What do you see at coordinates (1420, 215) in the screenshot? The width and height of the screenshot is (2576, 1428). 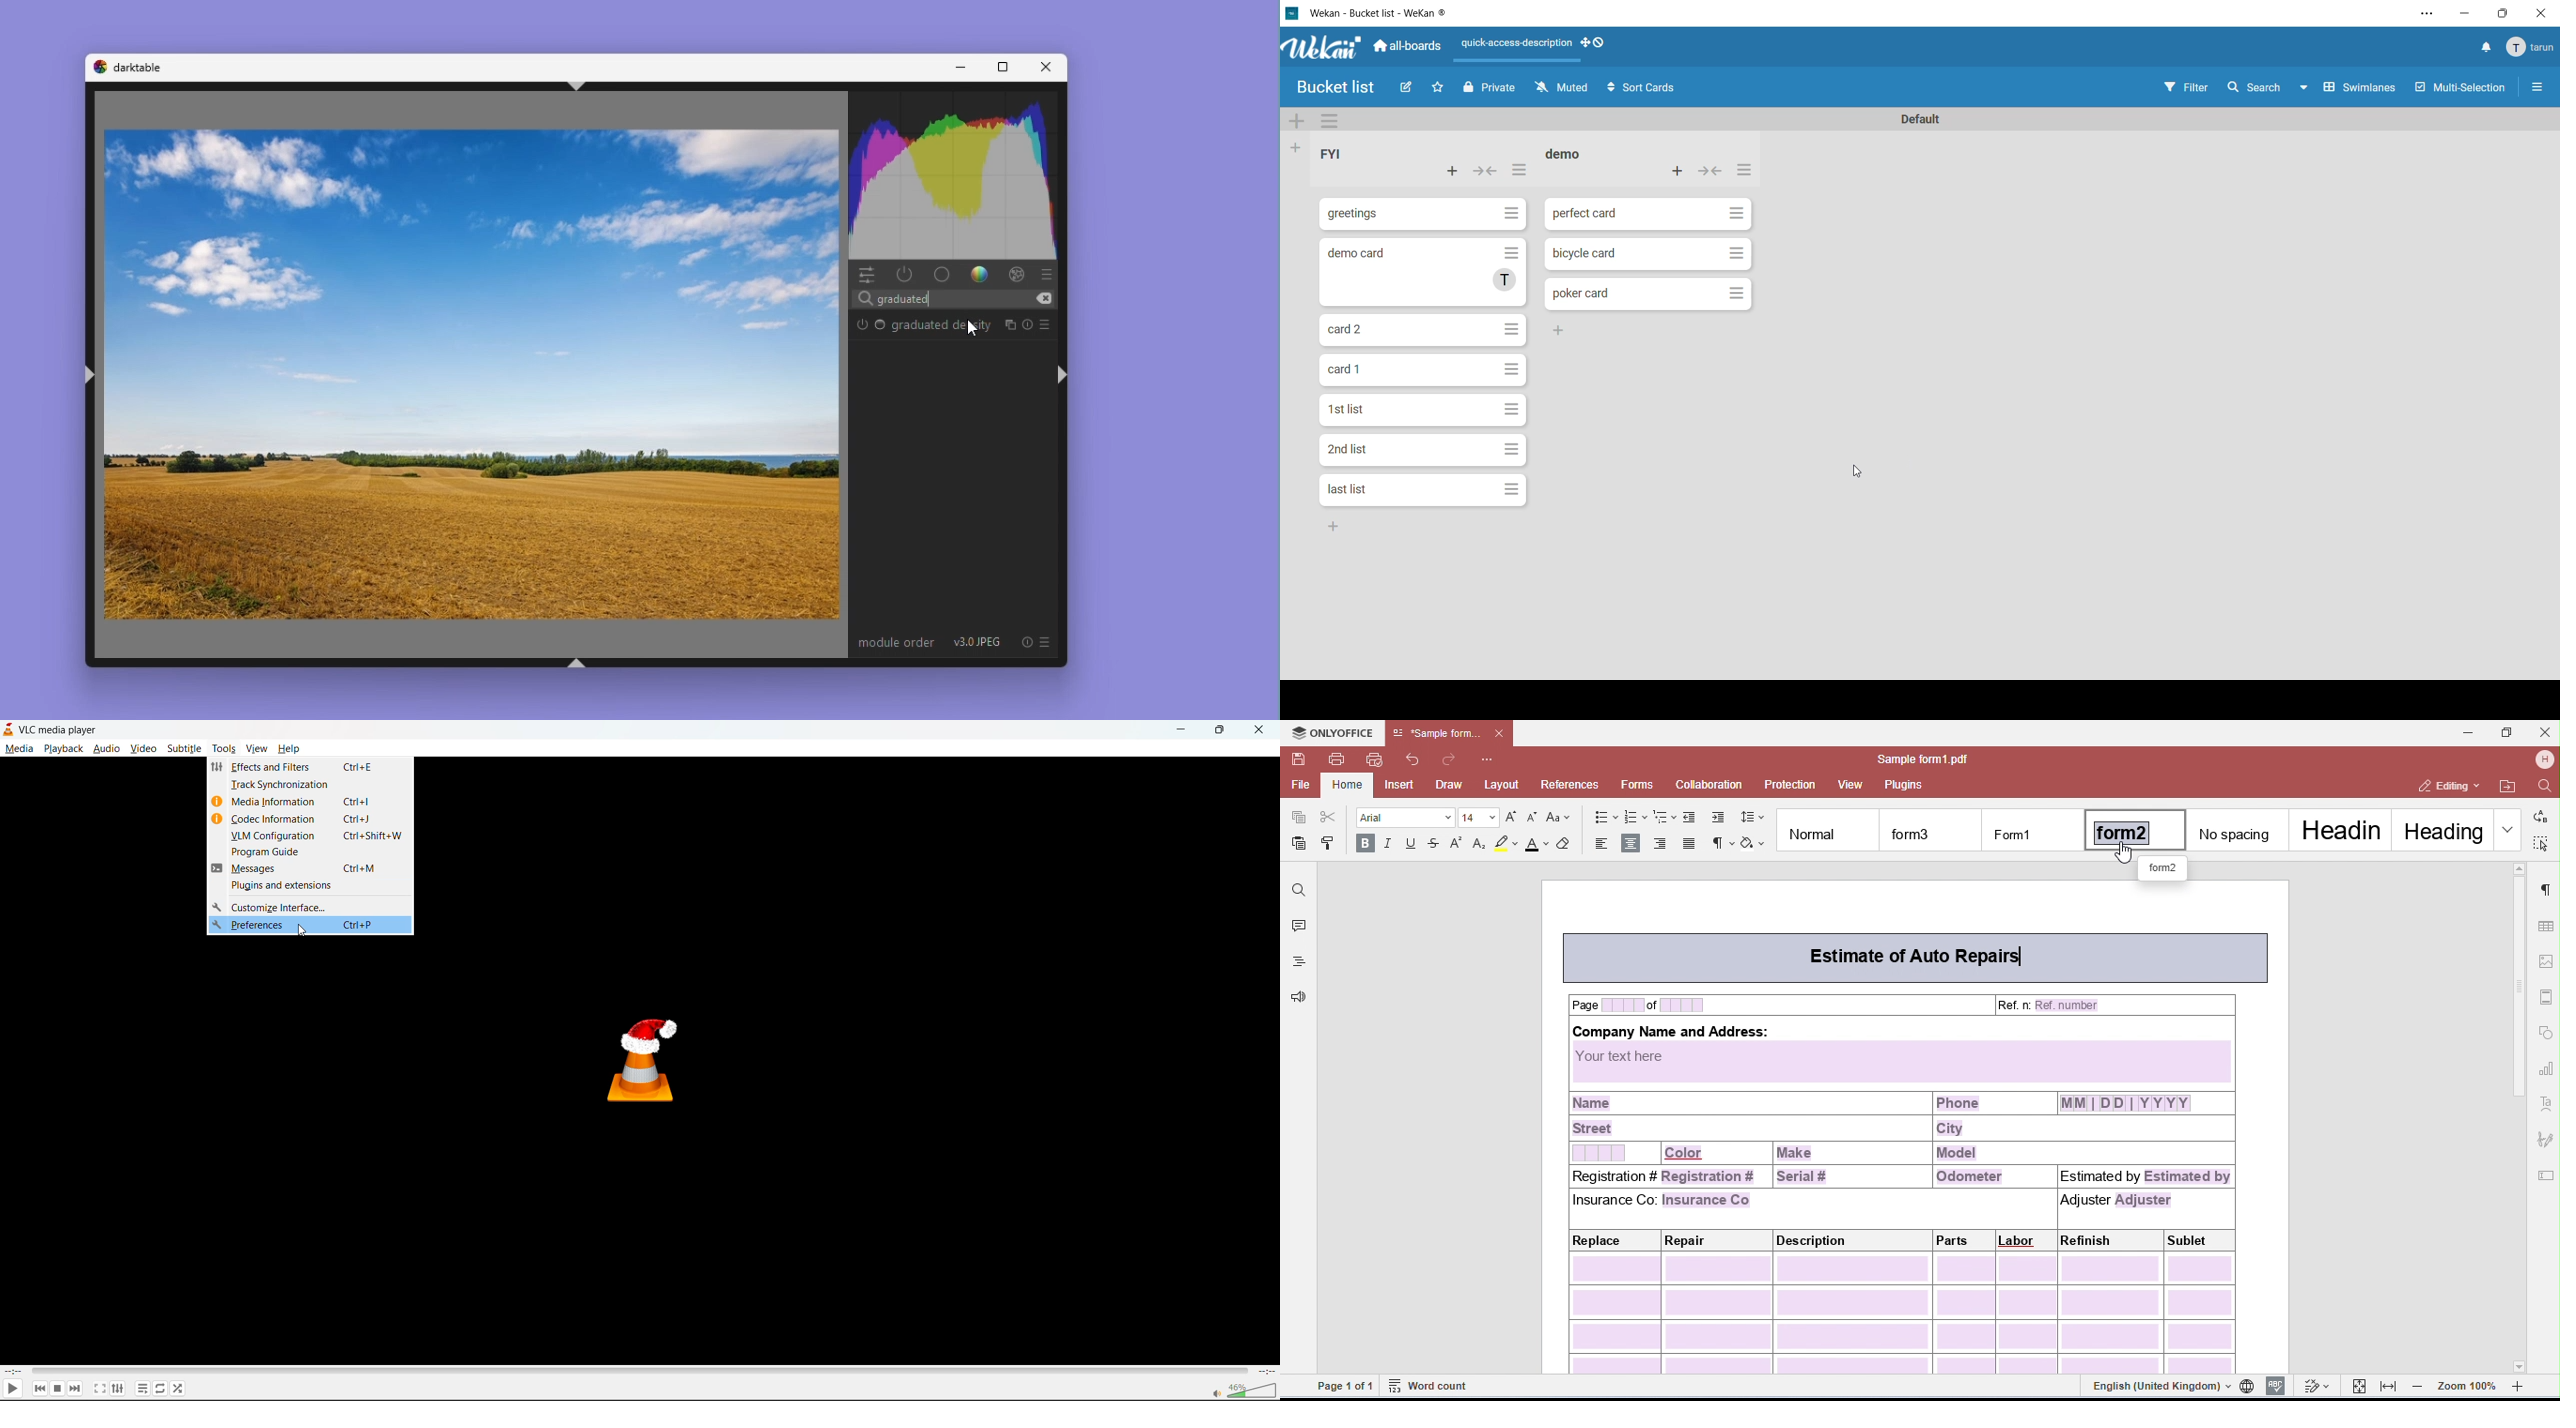 I see `greetings` at bounding box center [1420, 215].